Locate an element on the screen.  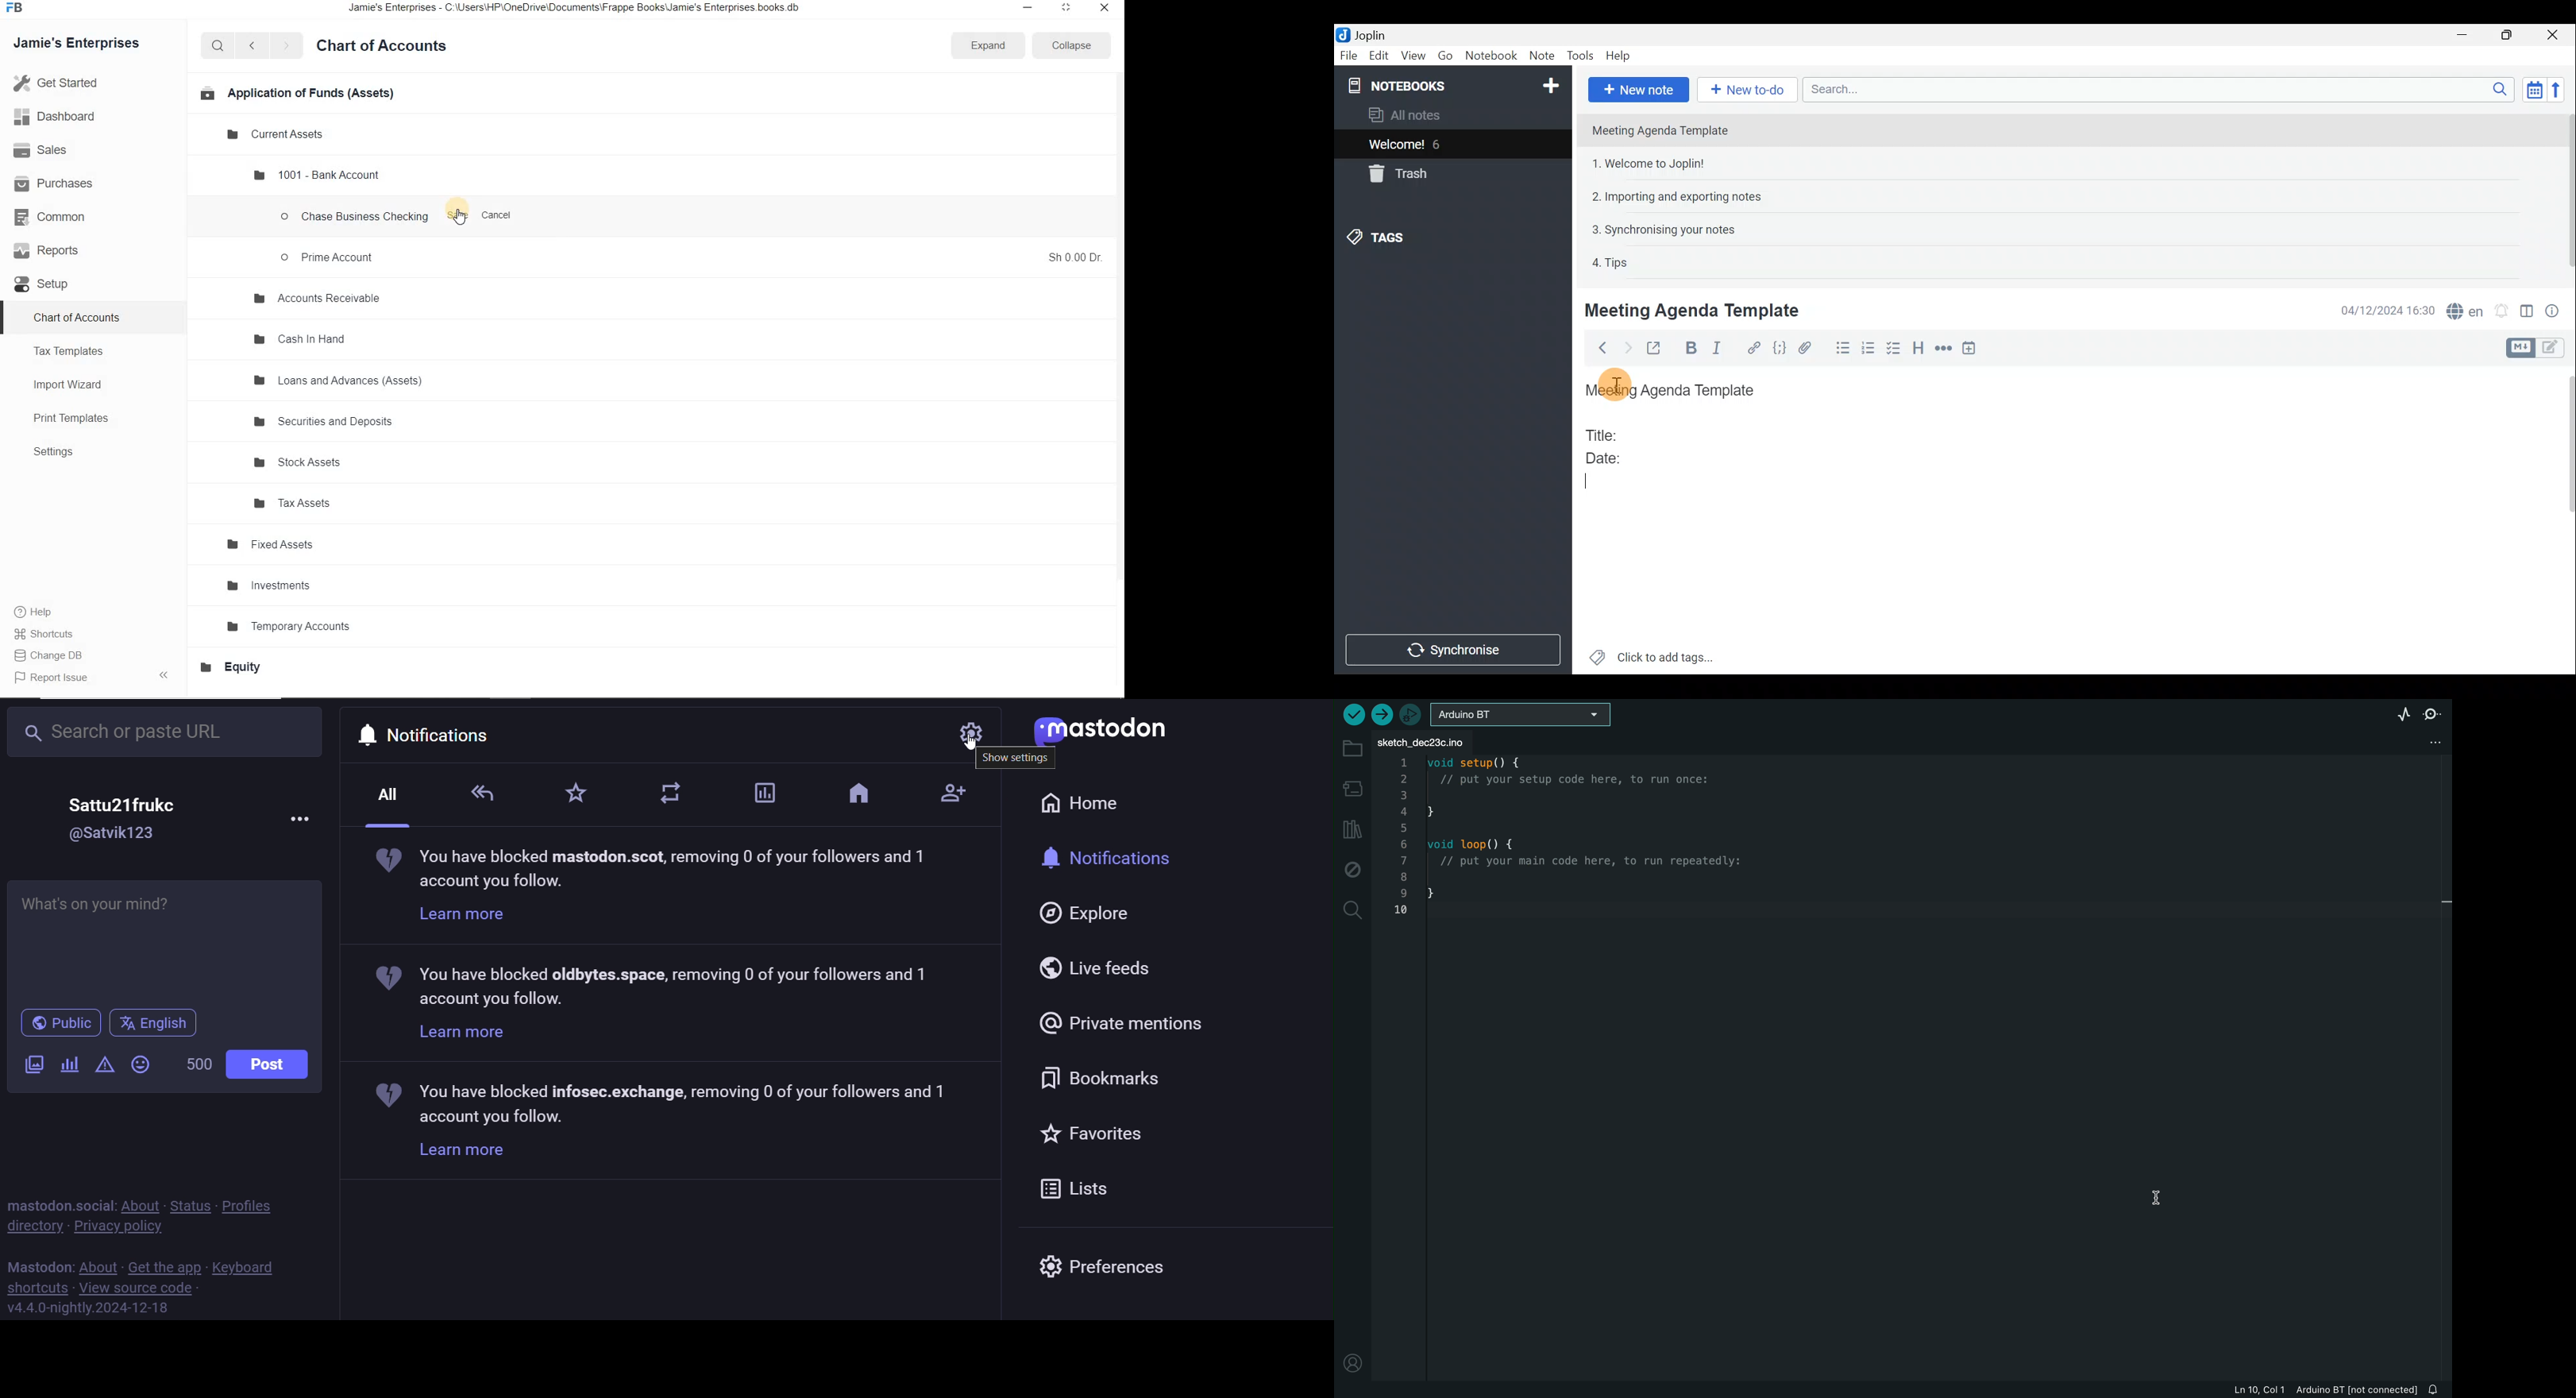
Hyperlink is located at coordinates (1755, 348).